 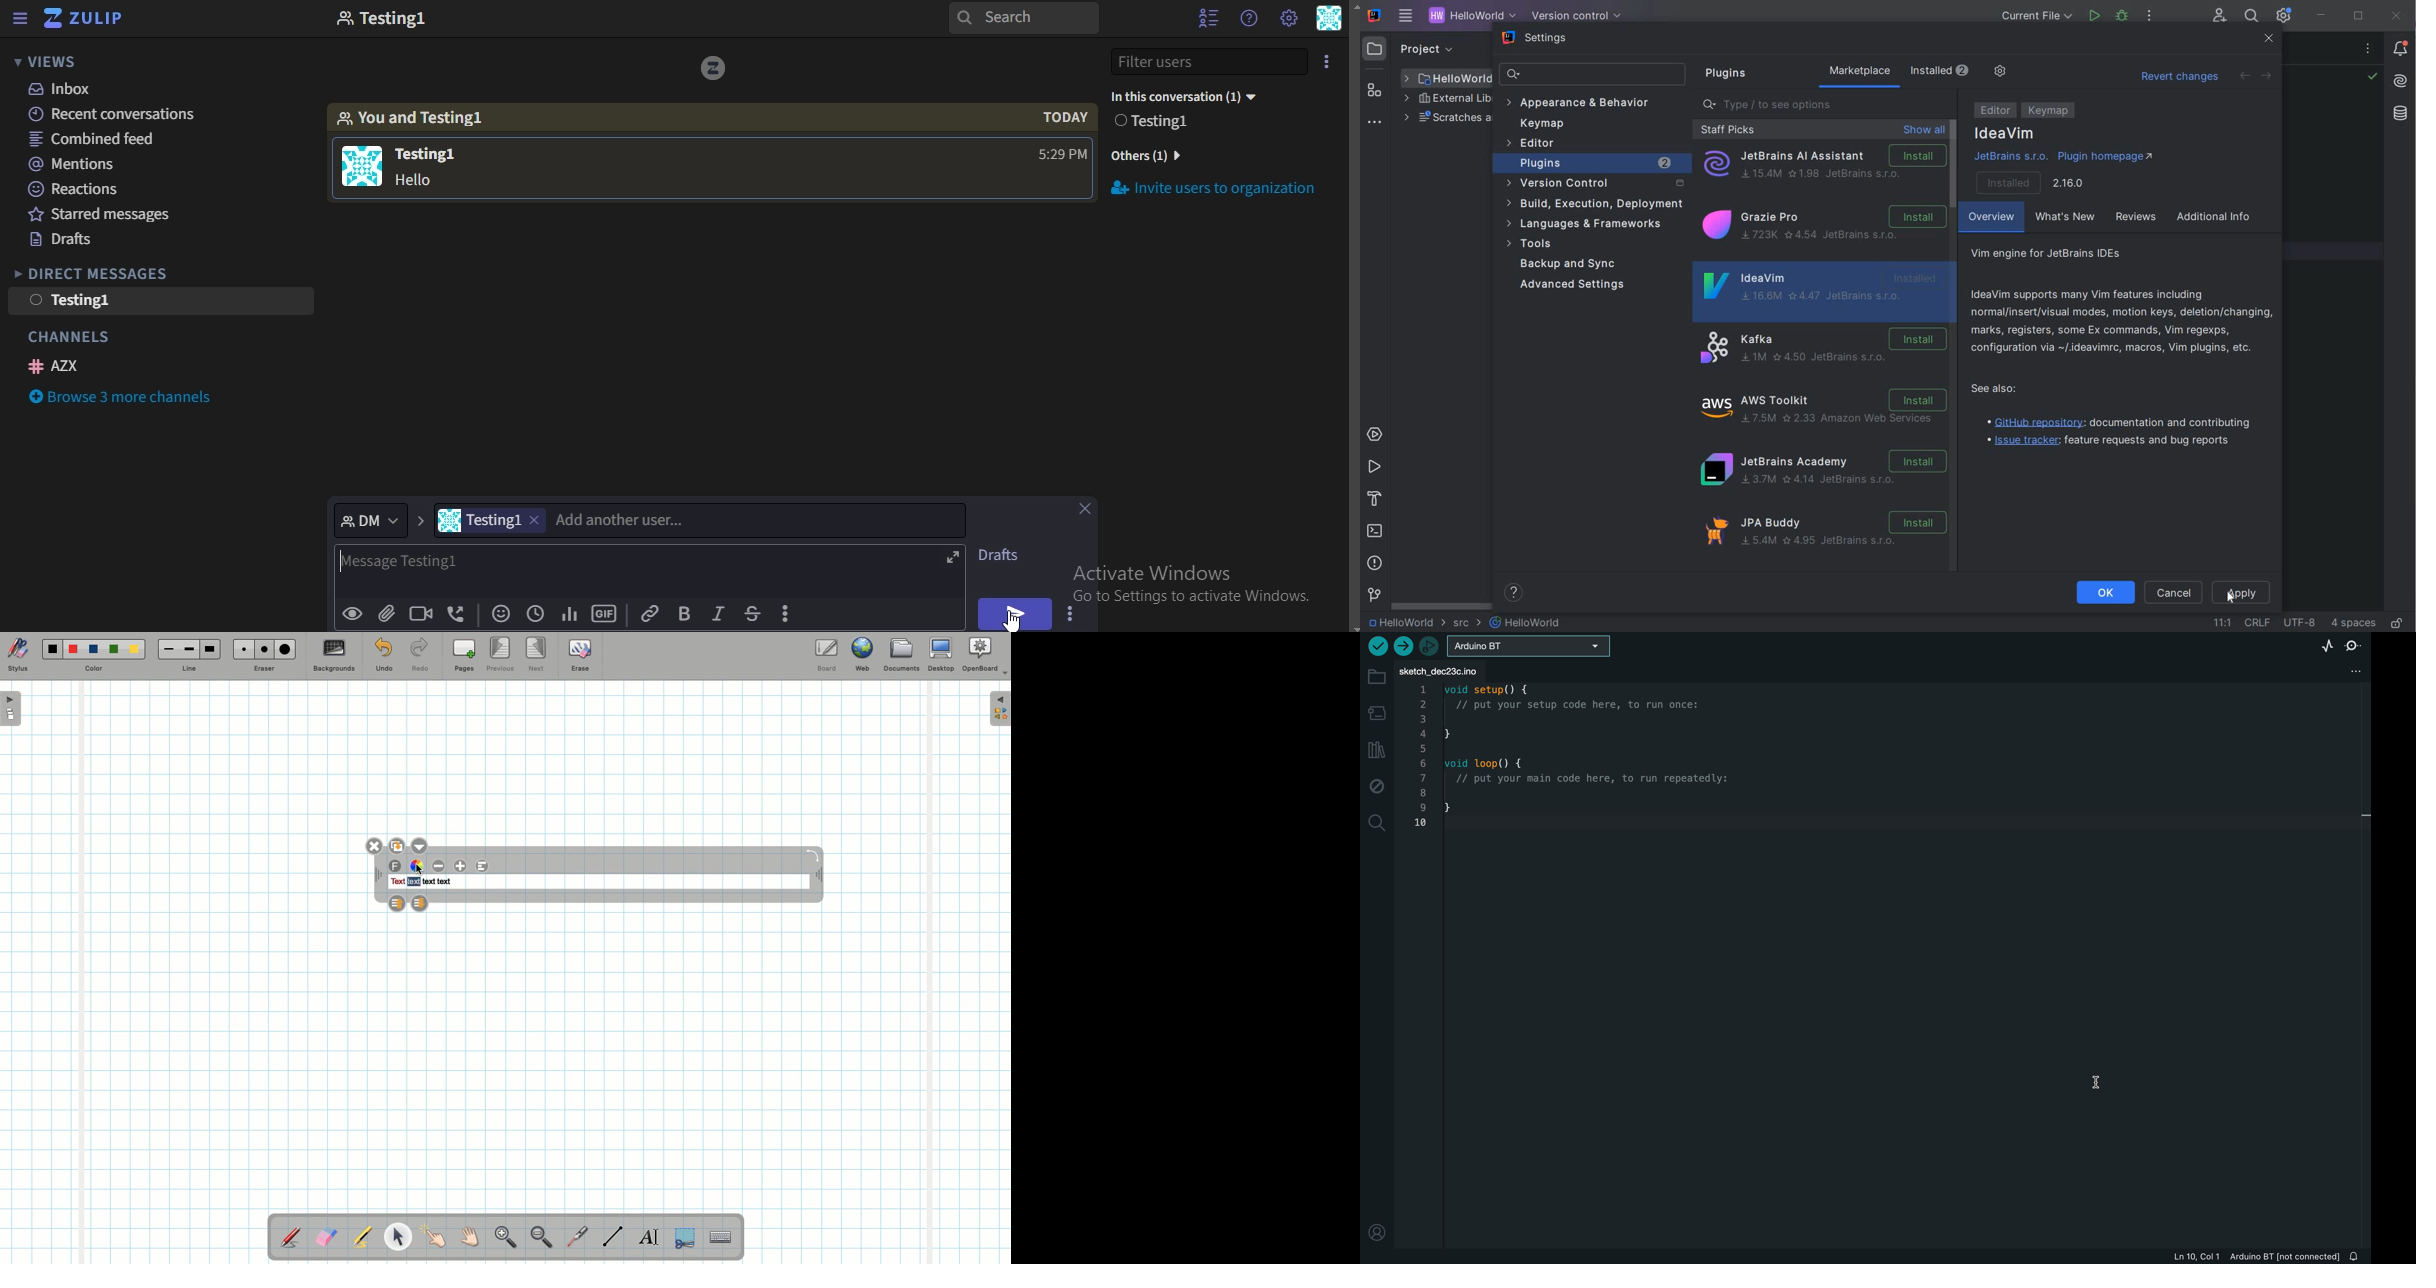 What do you see at coordinates (1822, 227) in the screenshot?
I see `Grazier Pro Installation` at bounding box center [1822, 227].